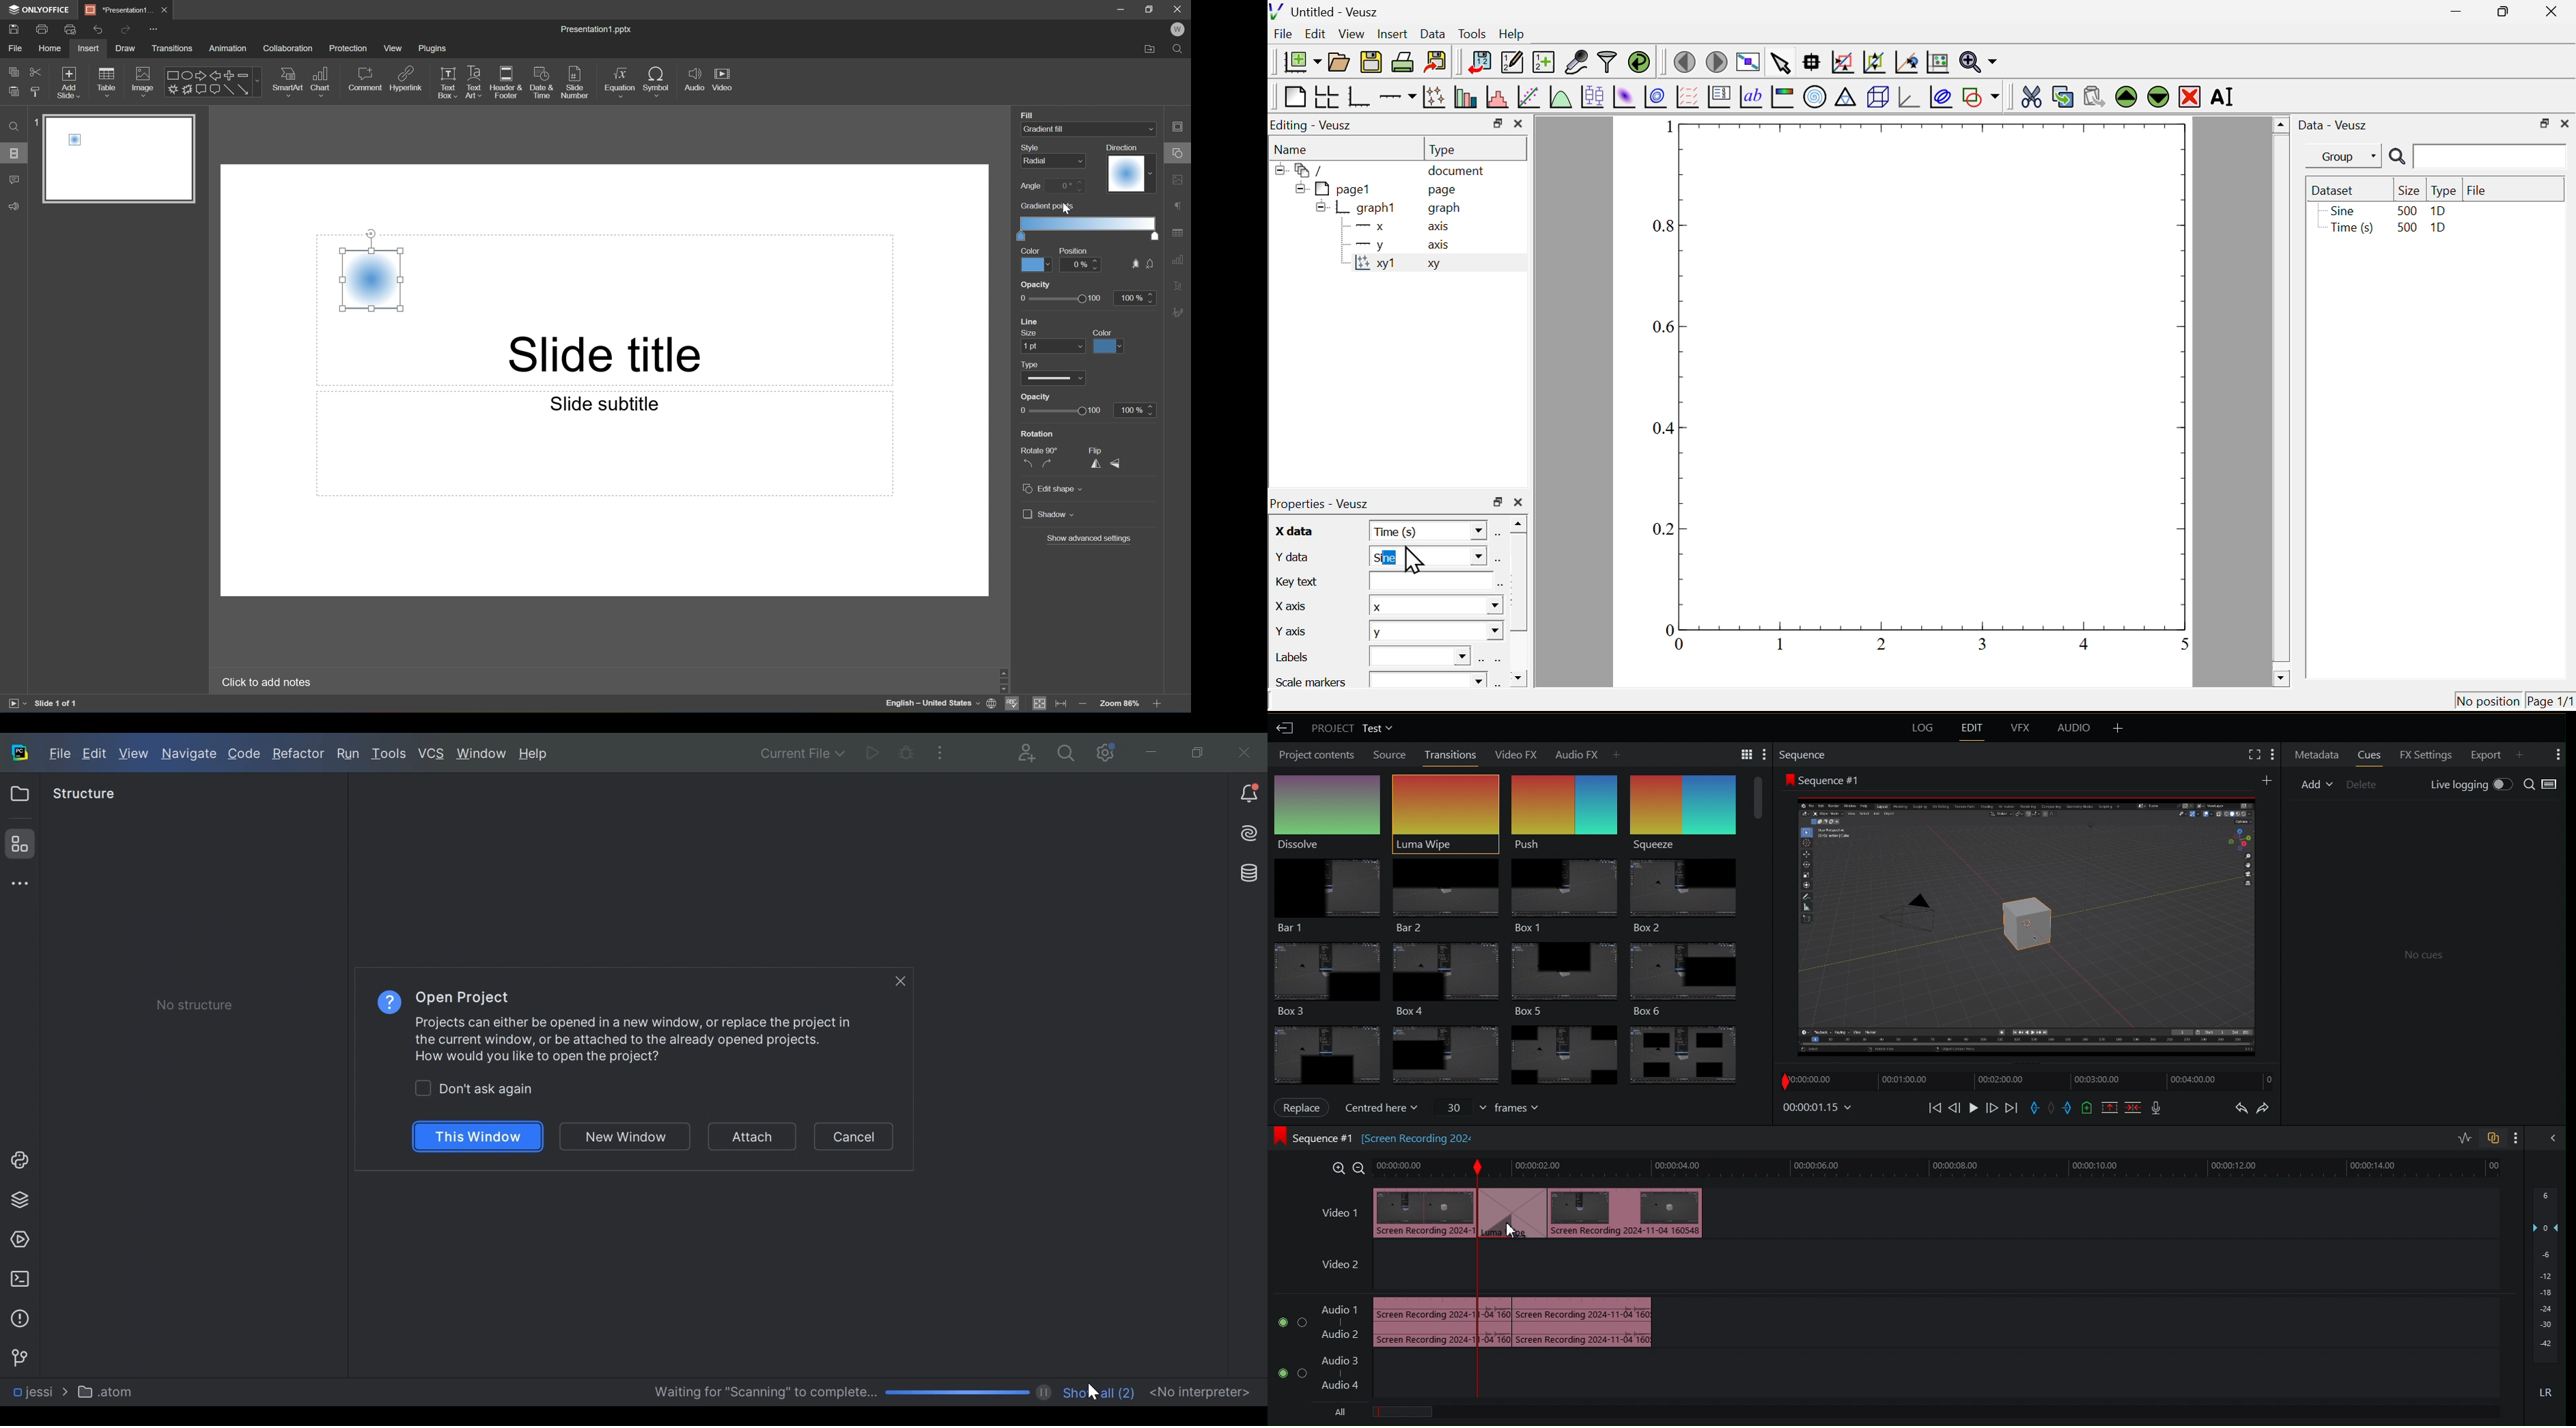  What do you see at coordinates (243, 89) in the screenshot?
I see `Arrow` at bounding box center [243, 89].